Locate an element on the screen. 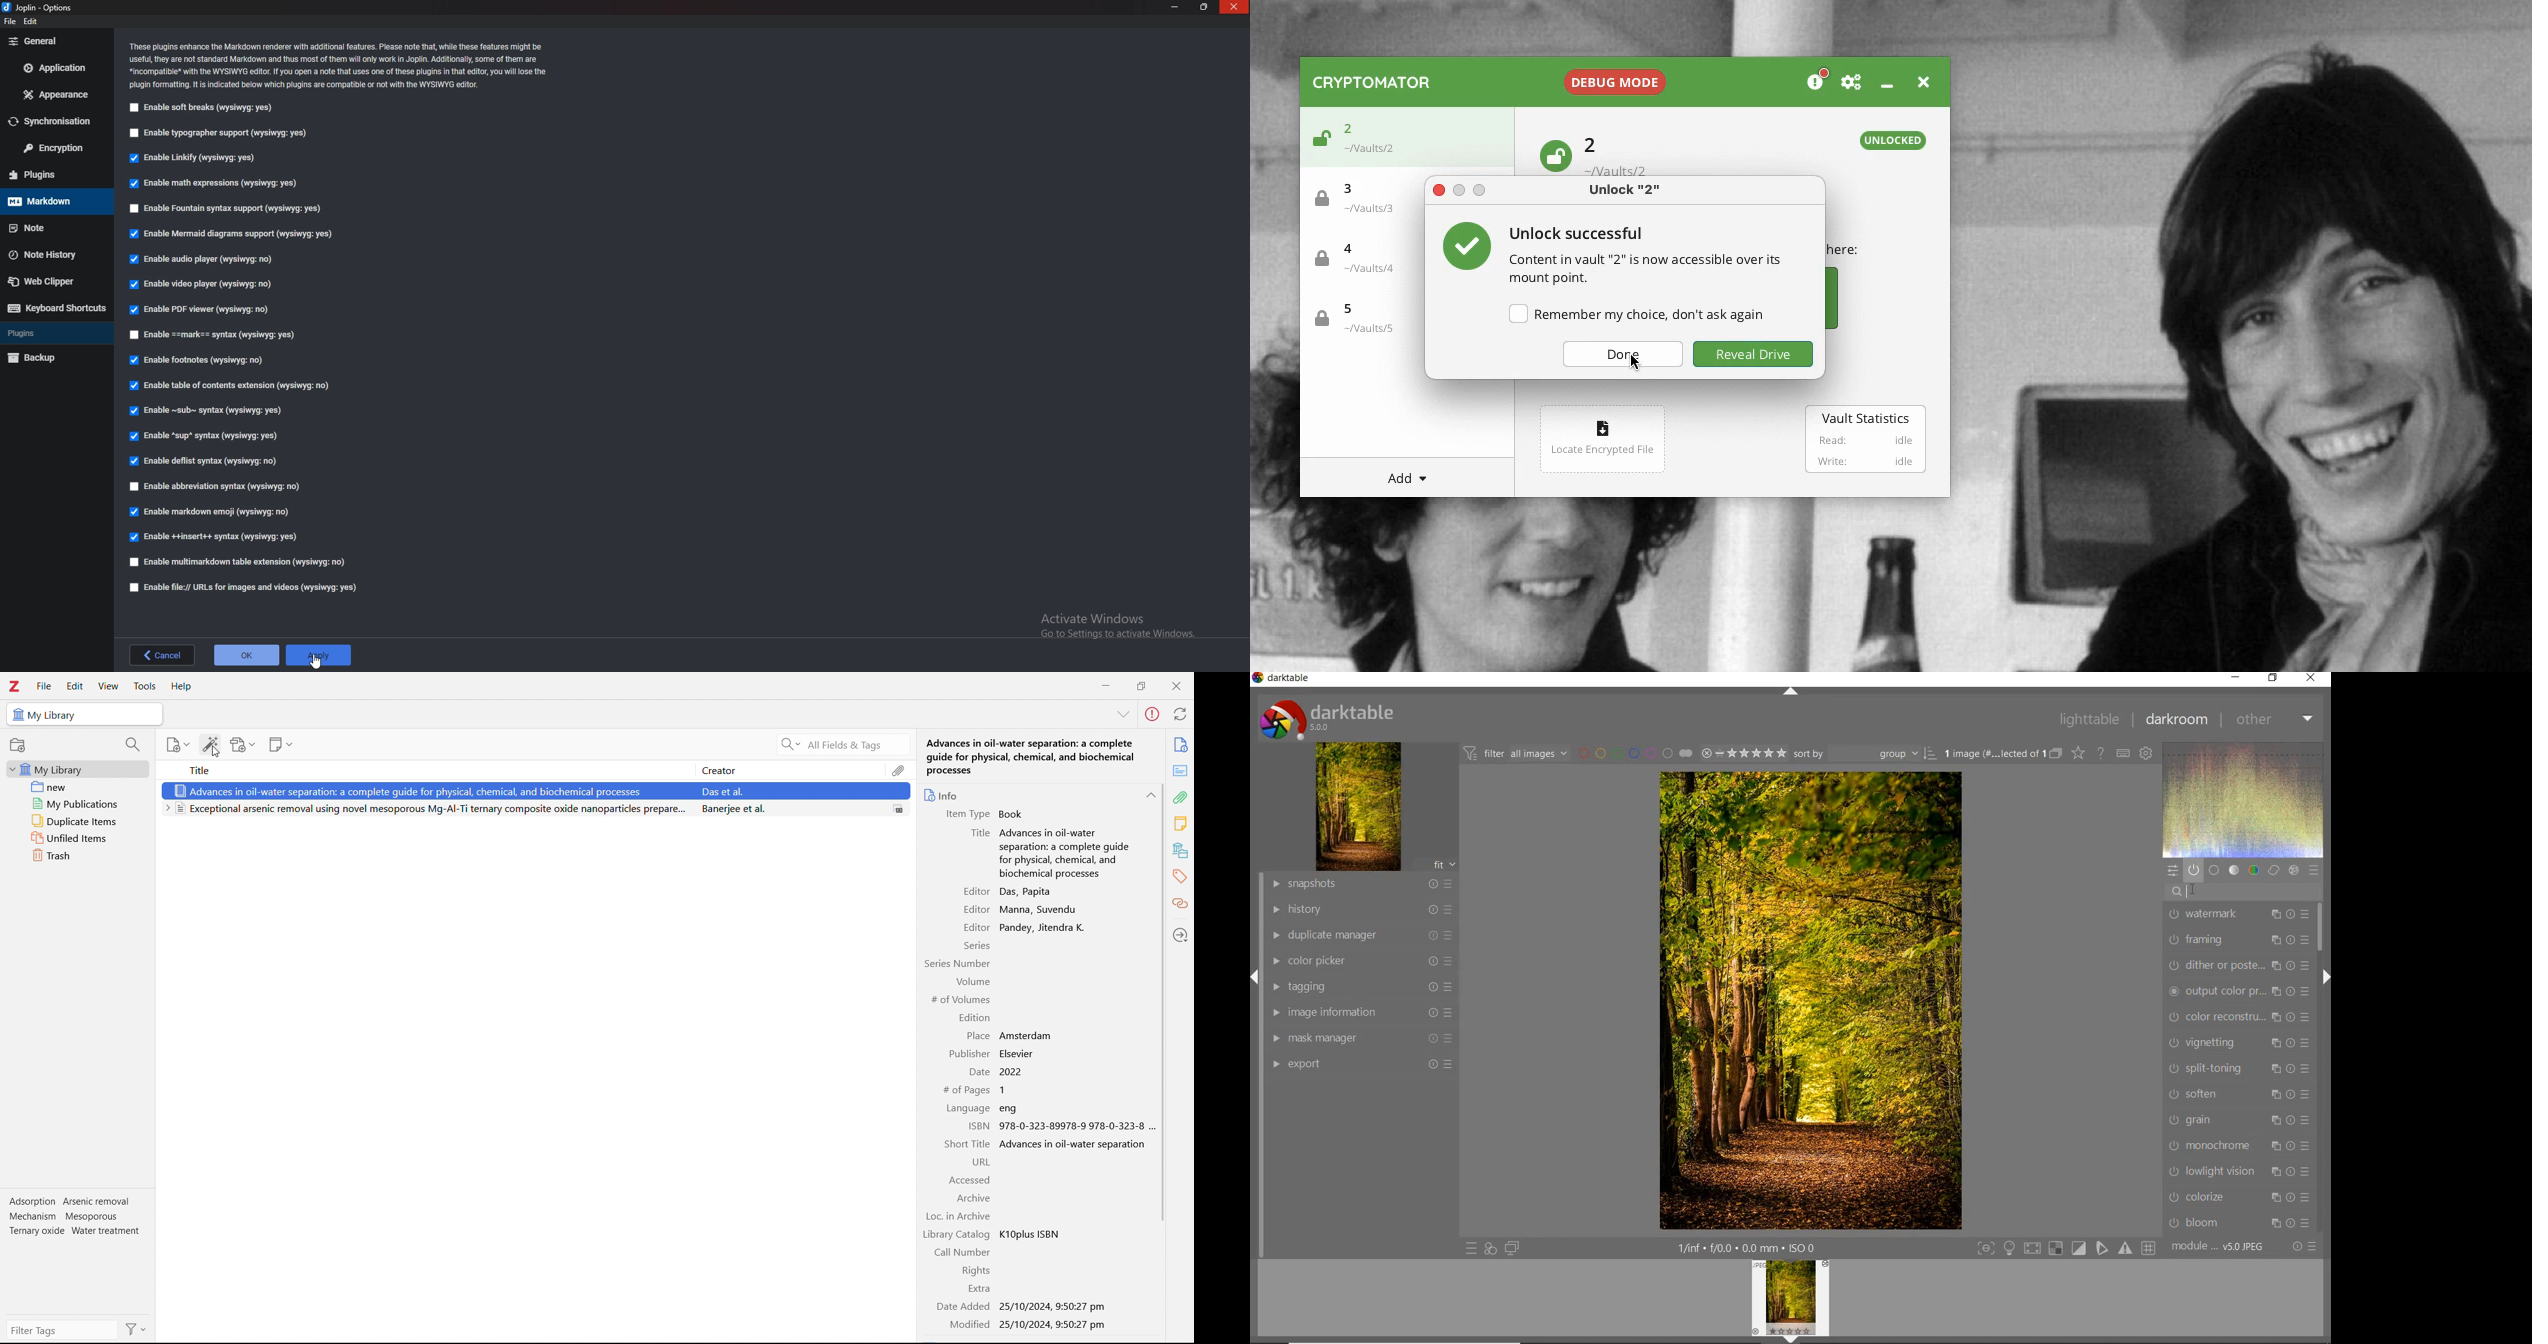  notes is located at coordinates (1182, 824).